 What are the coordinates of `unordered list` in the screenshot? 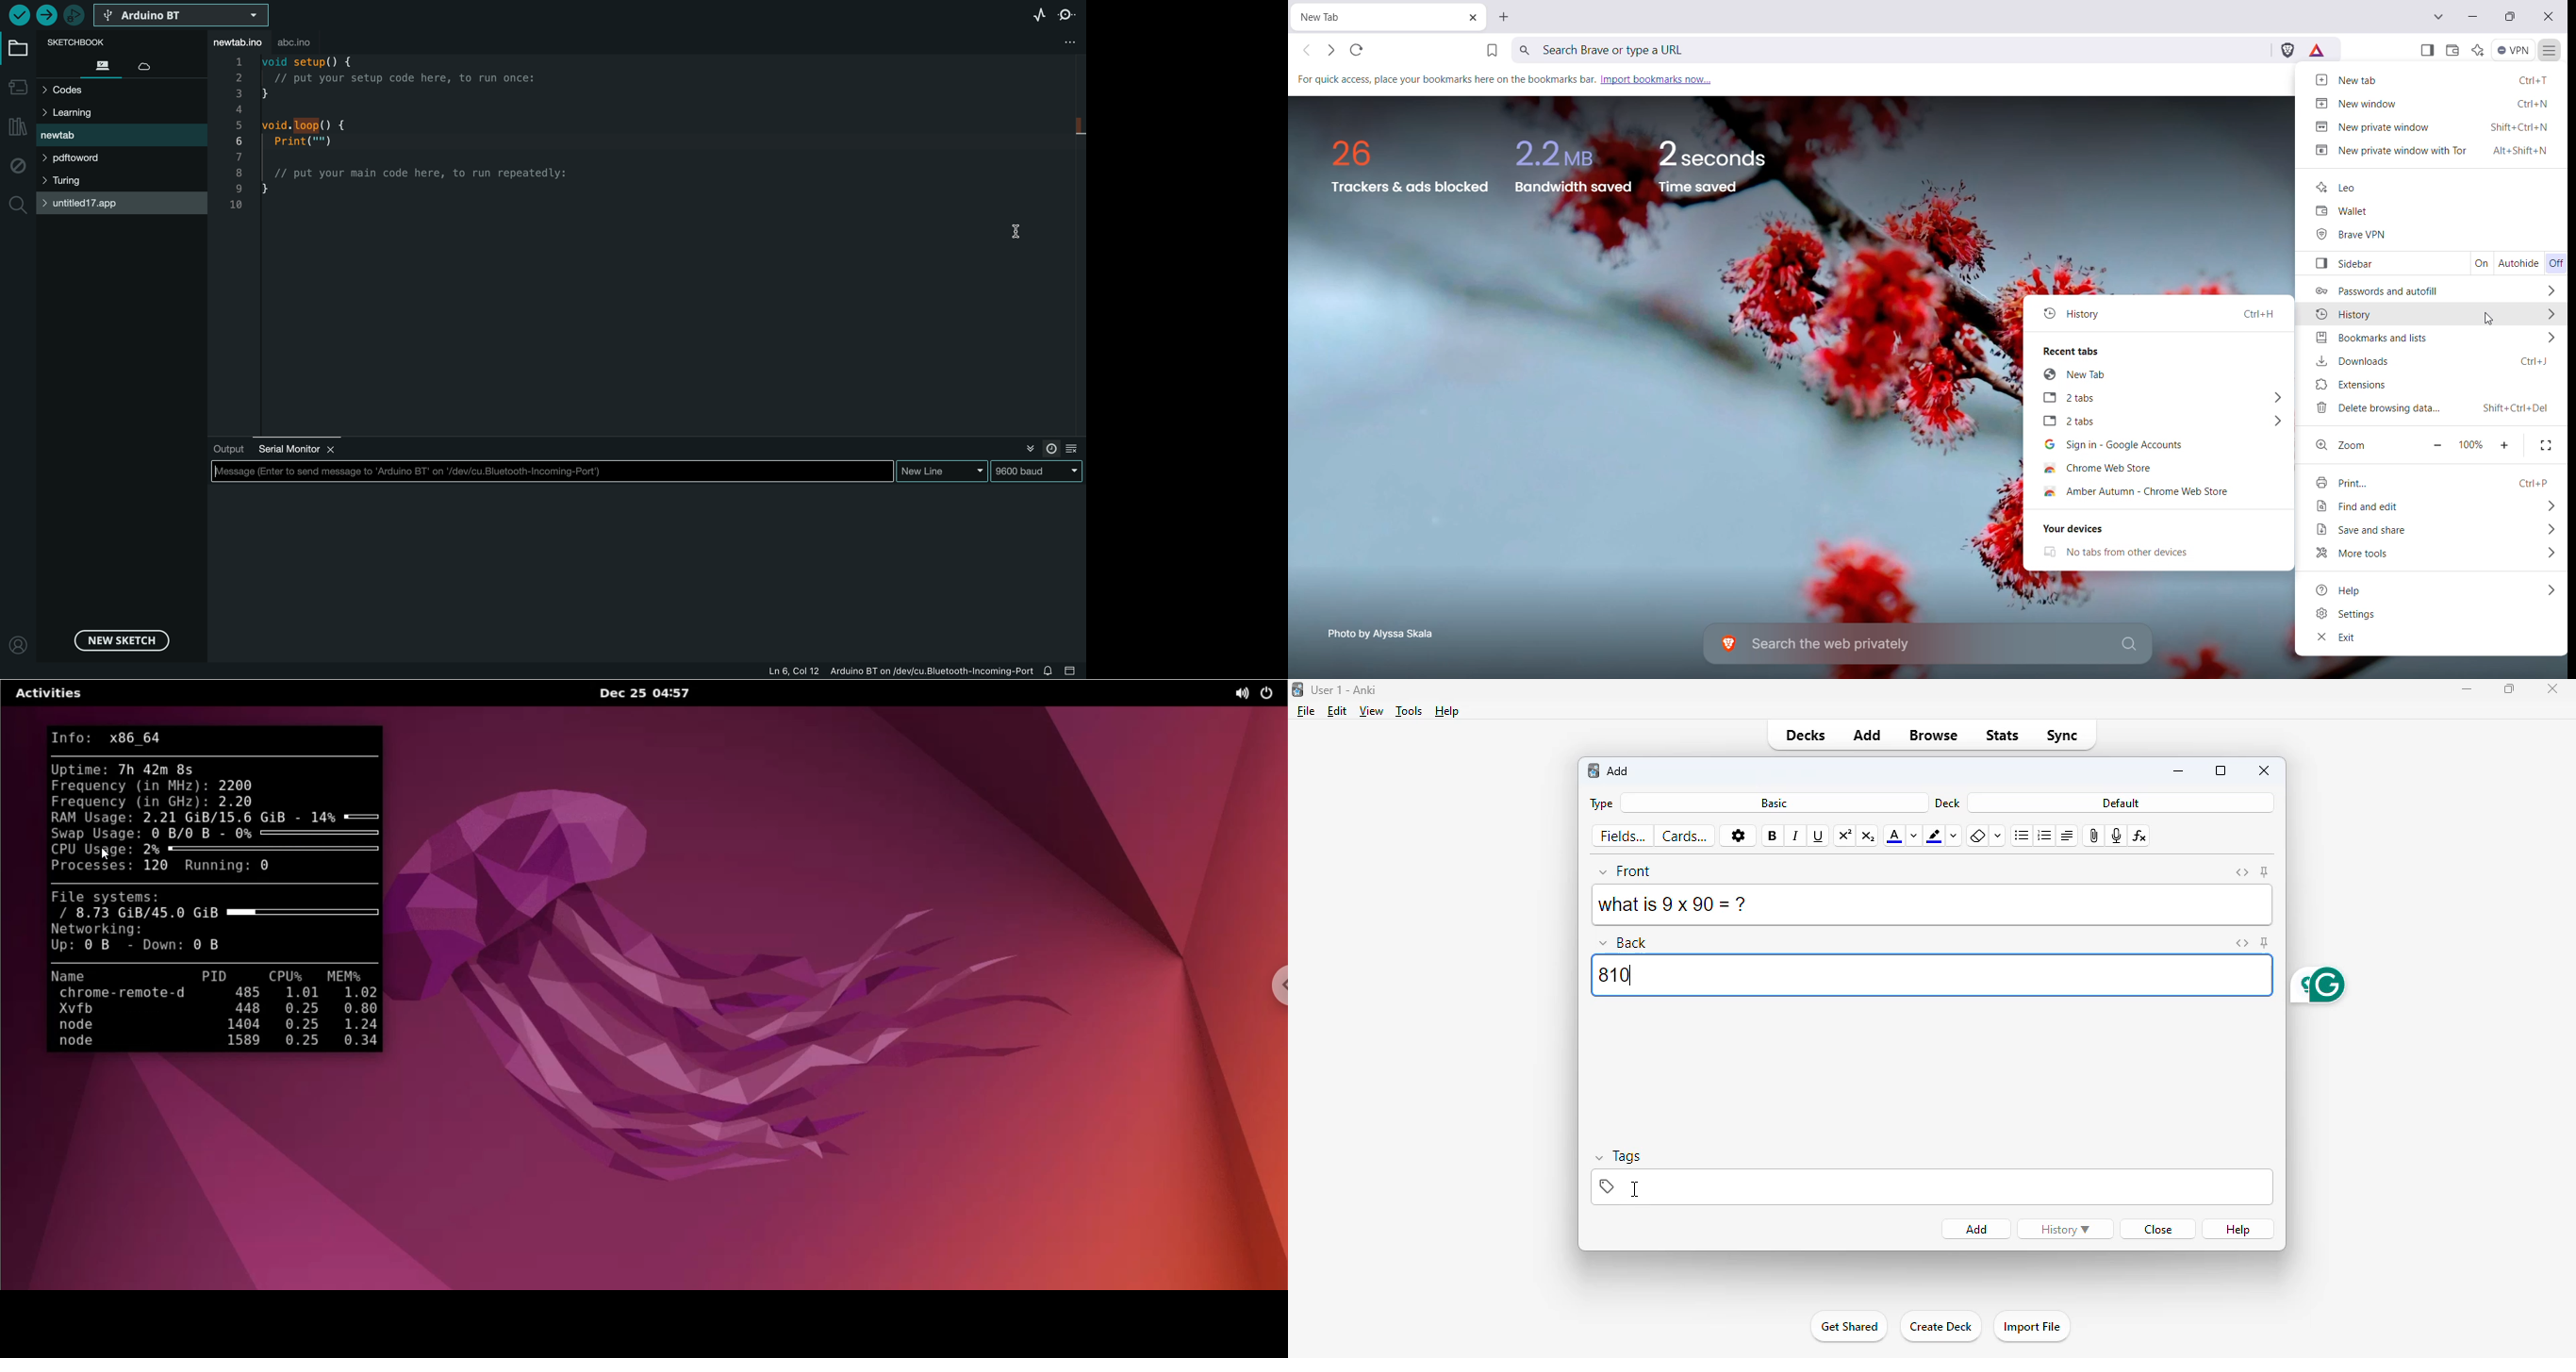 It's located at (2023, 836).